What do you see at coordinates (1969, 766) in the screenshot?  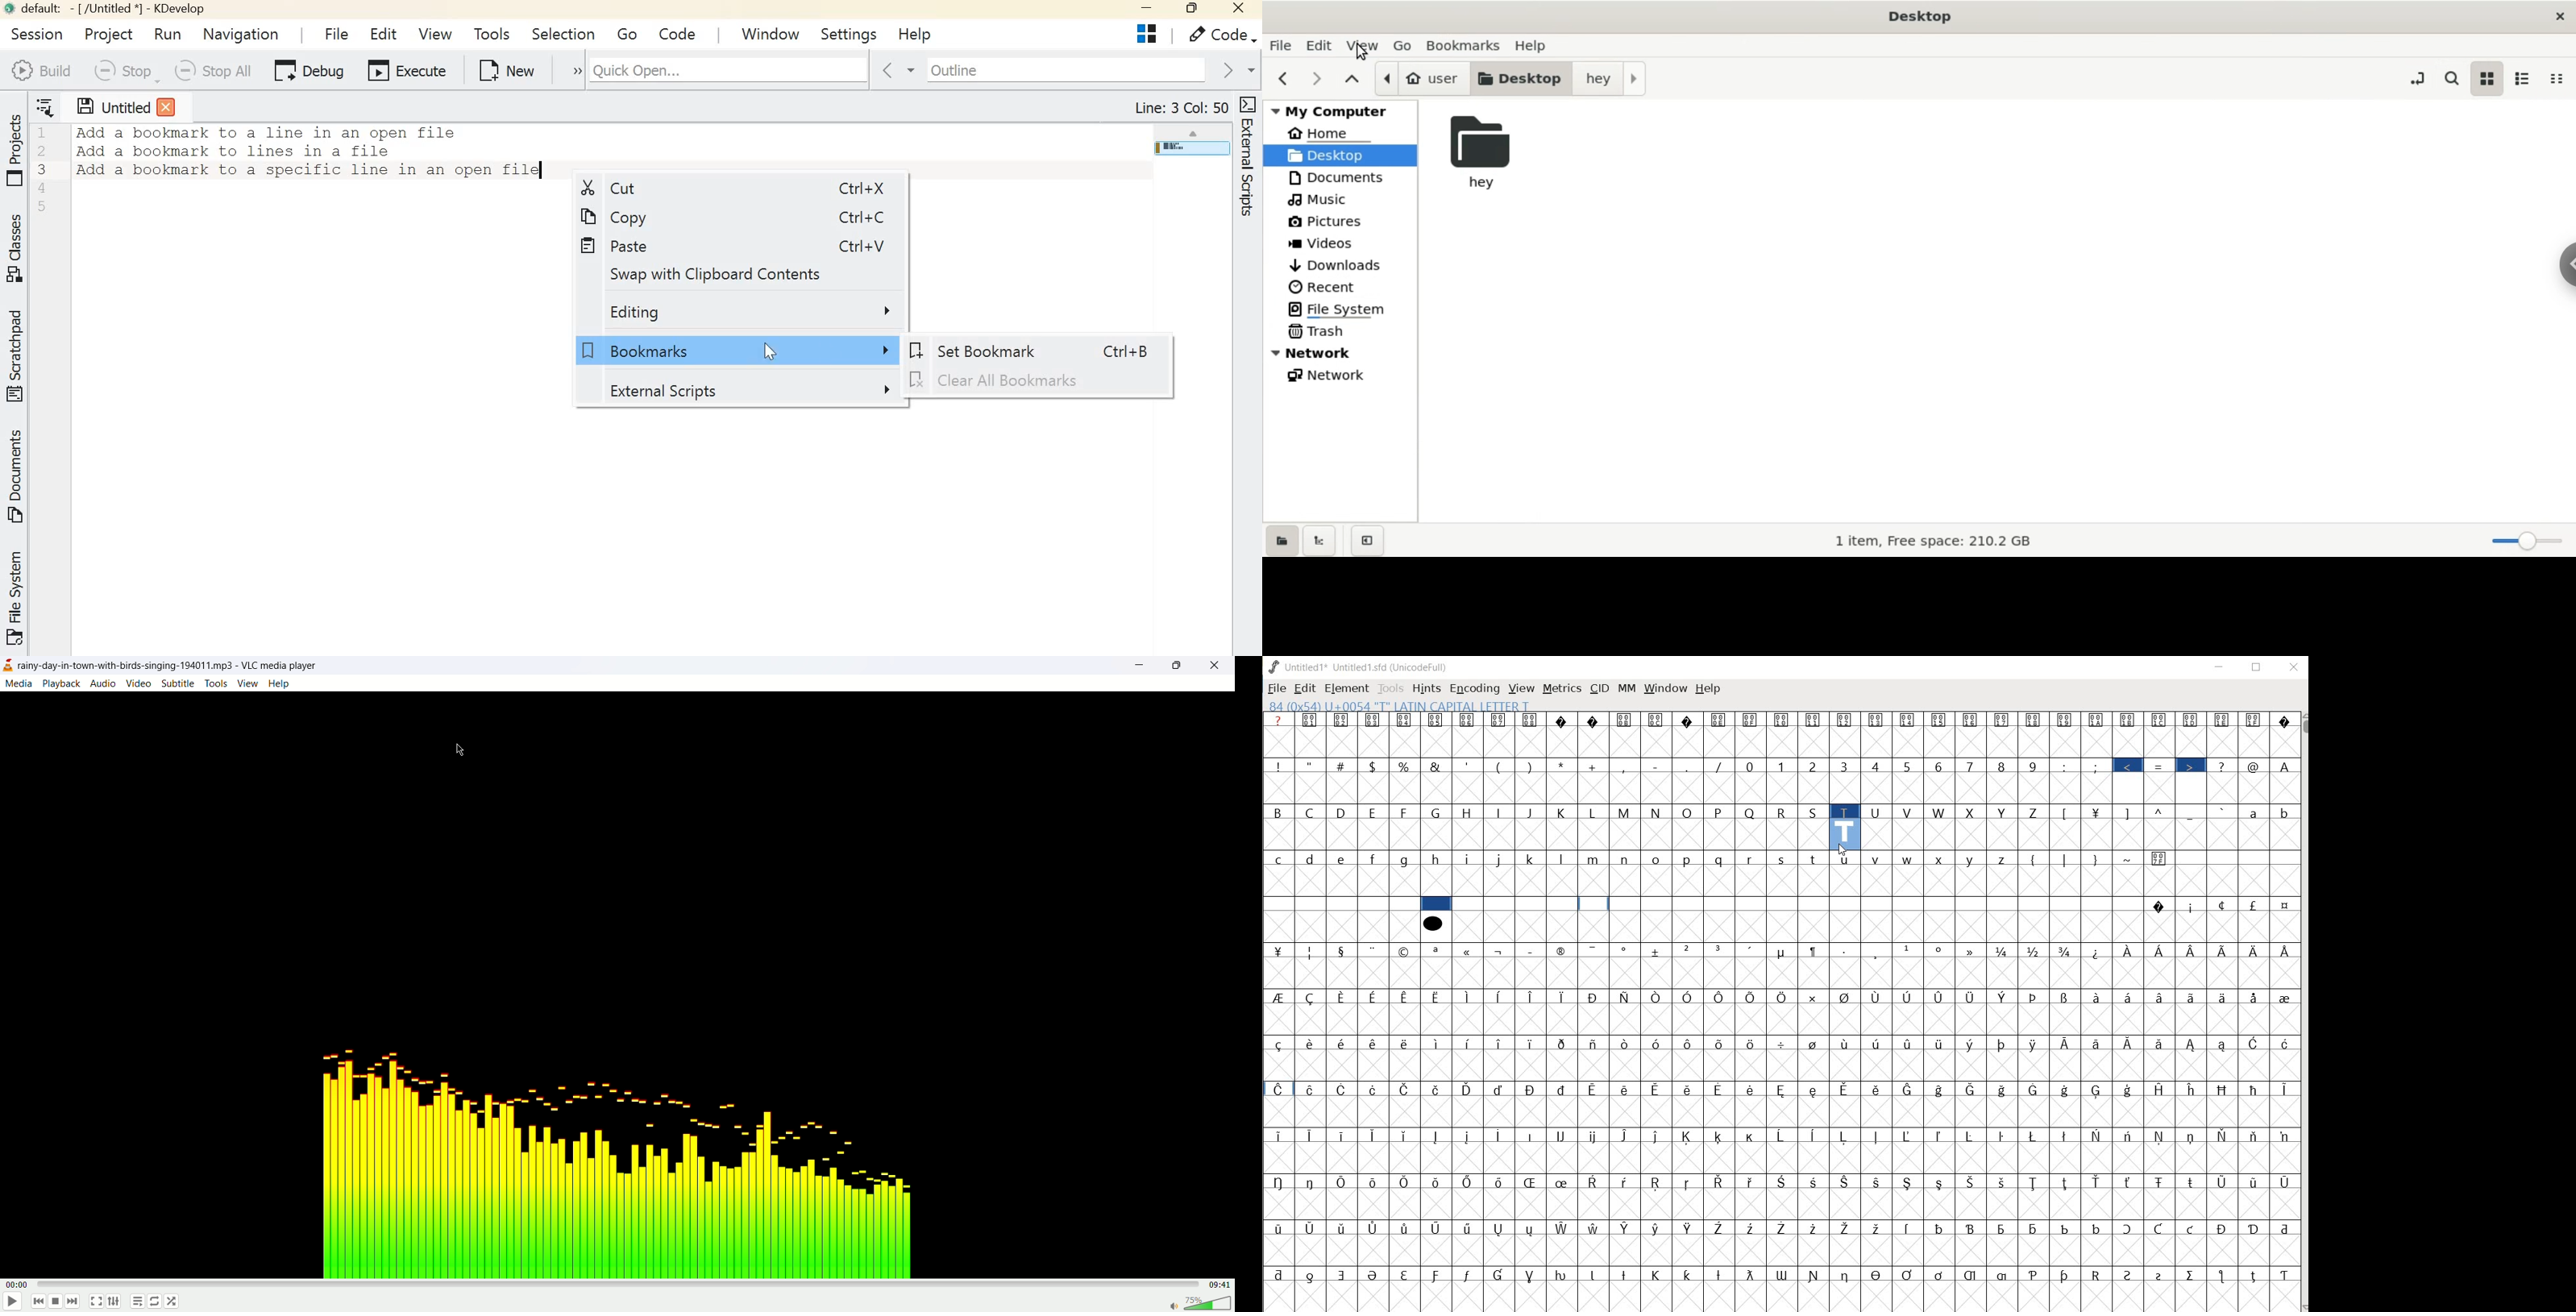 I see `7` at bounding box center [1969, 766].